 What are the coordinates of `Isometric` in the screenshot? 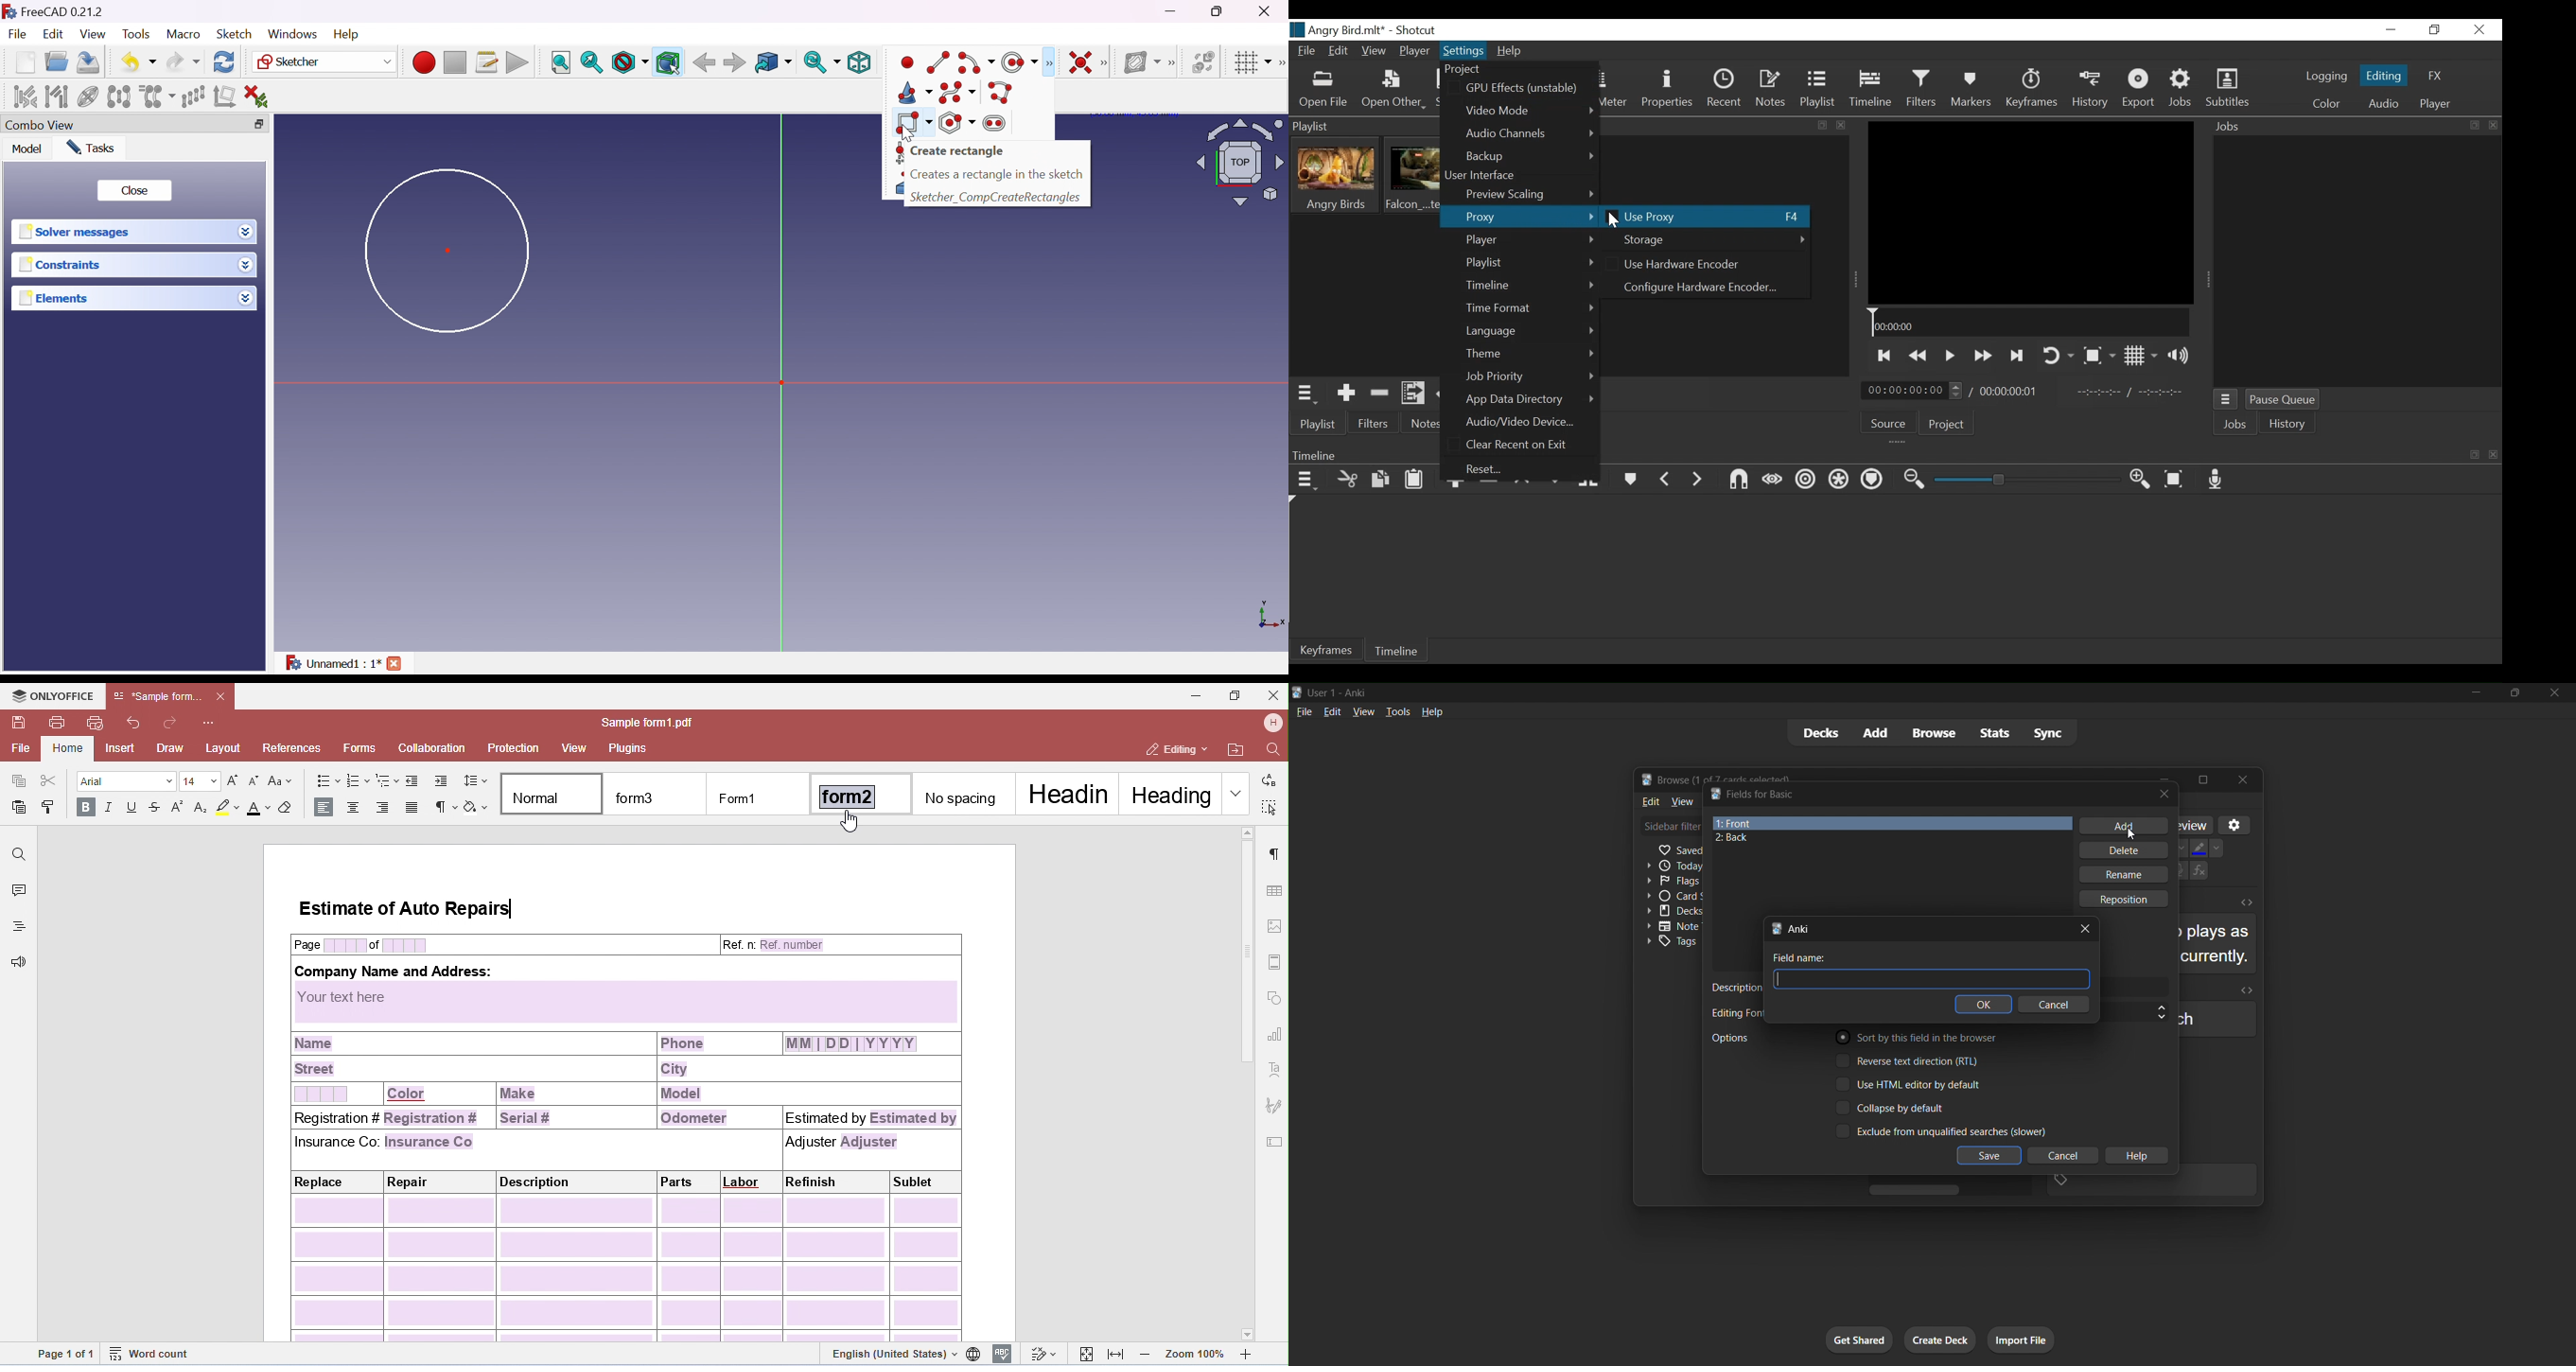 It's located at (858, 64).